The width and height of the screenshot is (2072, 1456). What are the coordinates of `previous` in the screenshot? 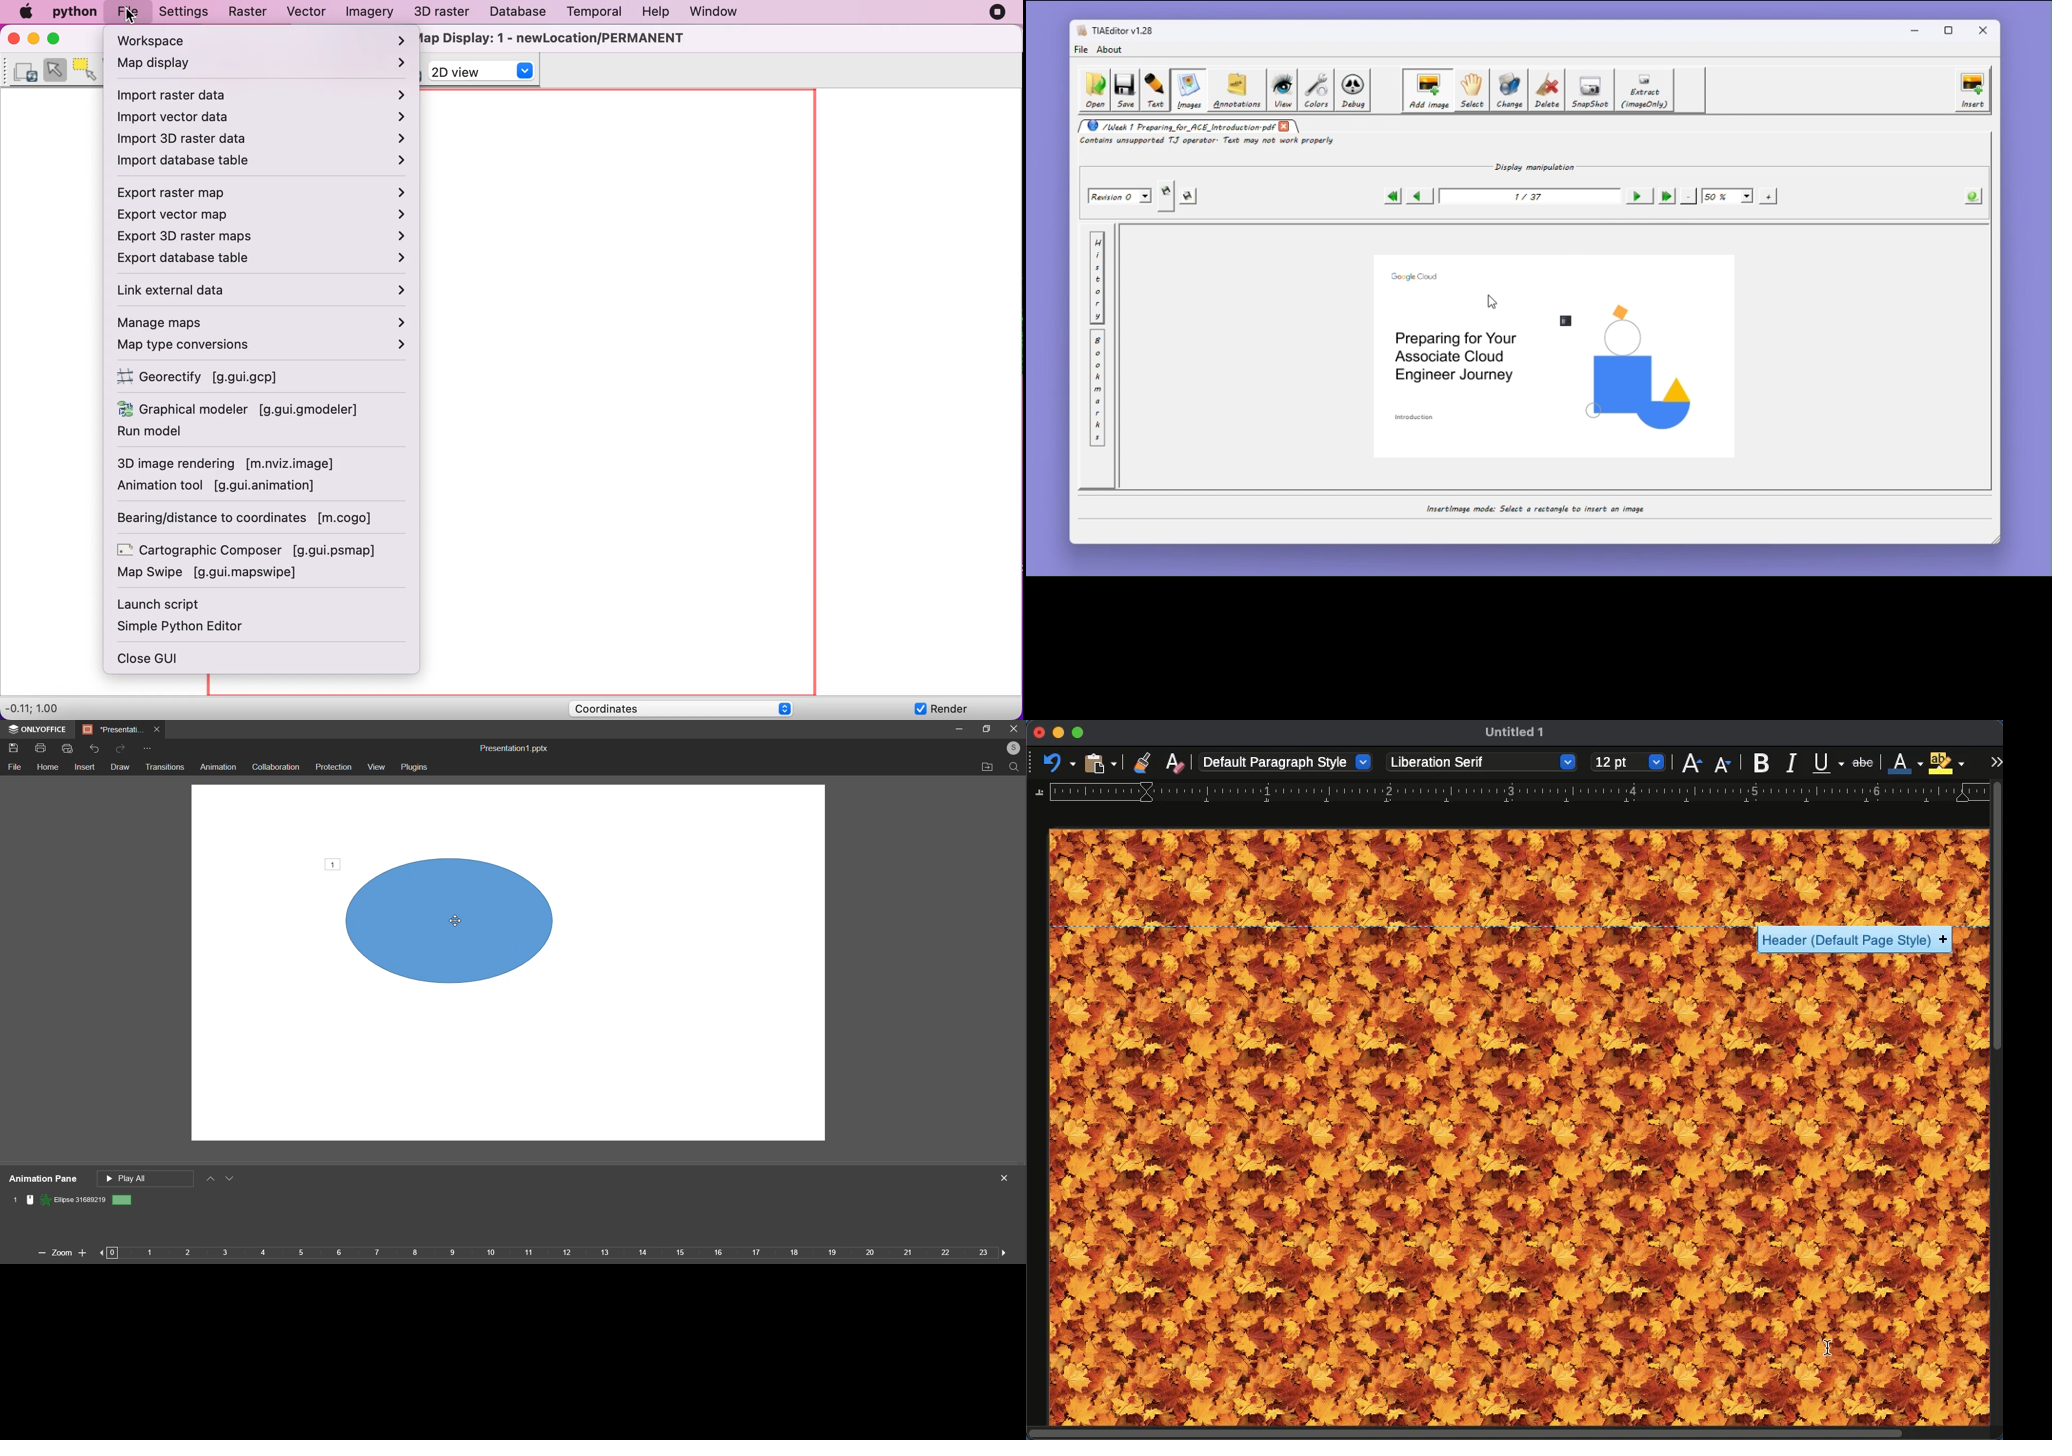 It's located at (109, 1253).